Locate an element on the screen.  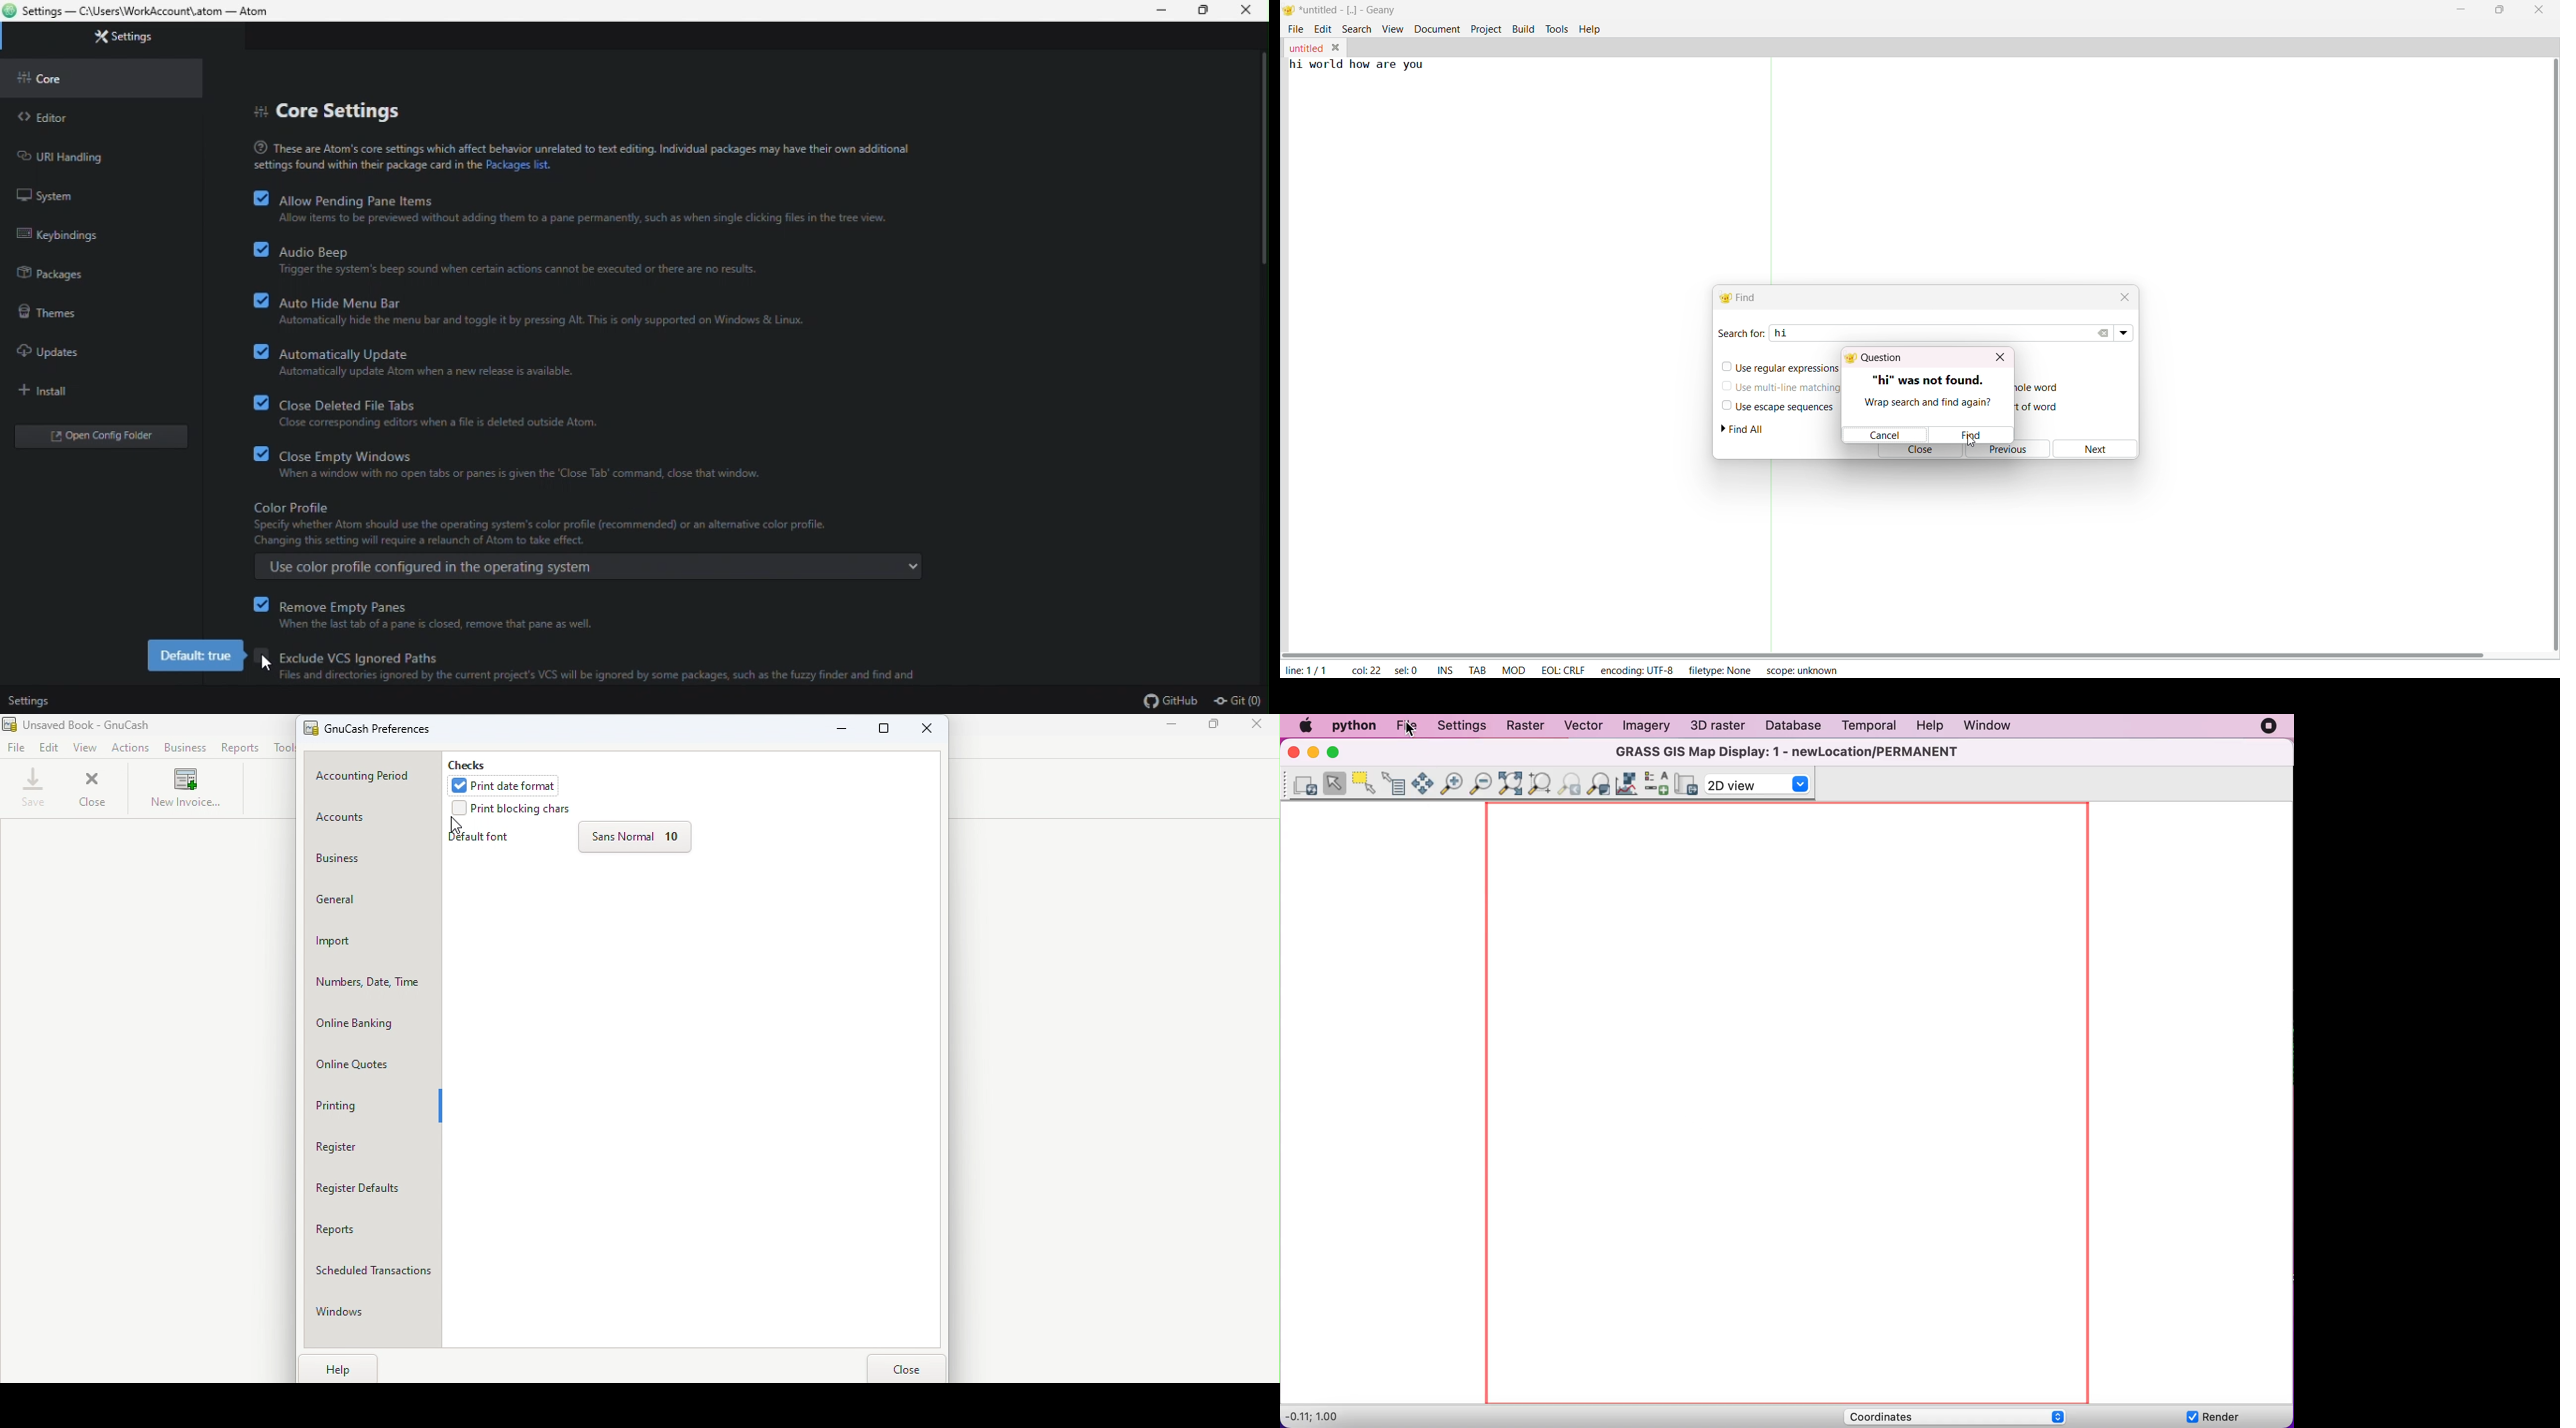
Business is located at coordinates (186, 749).